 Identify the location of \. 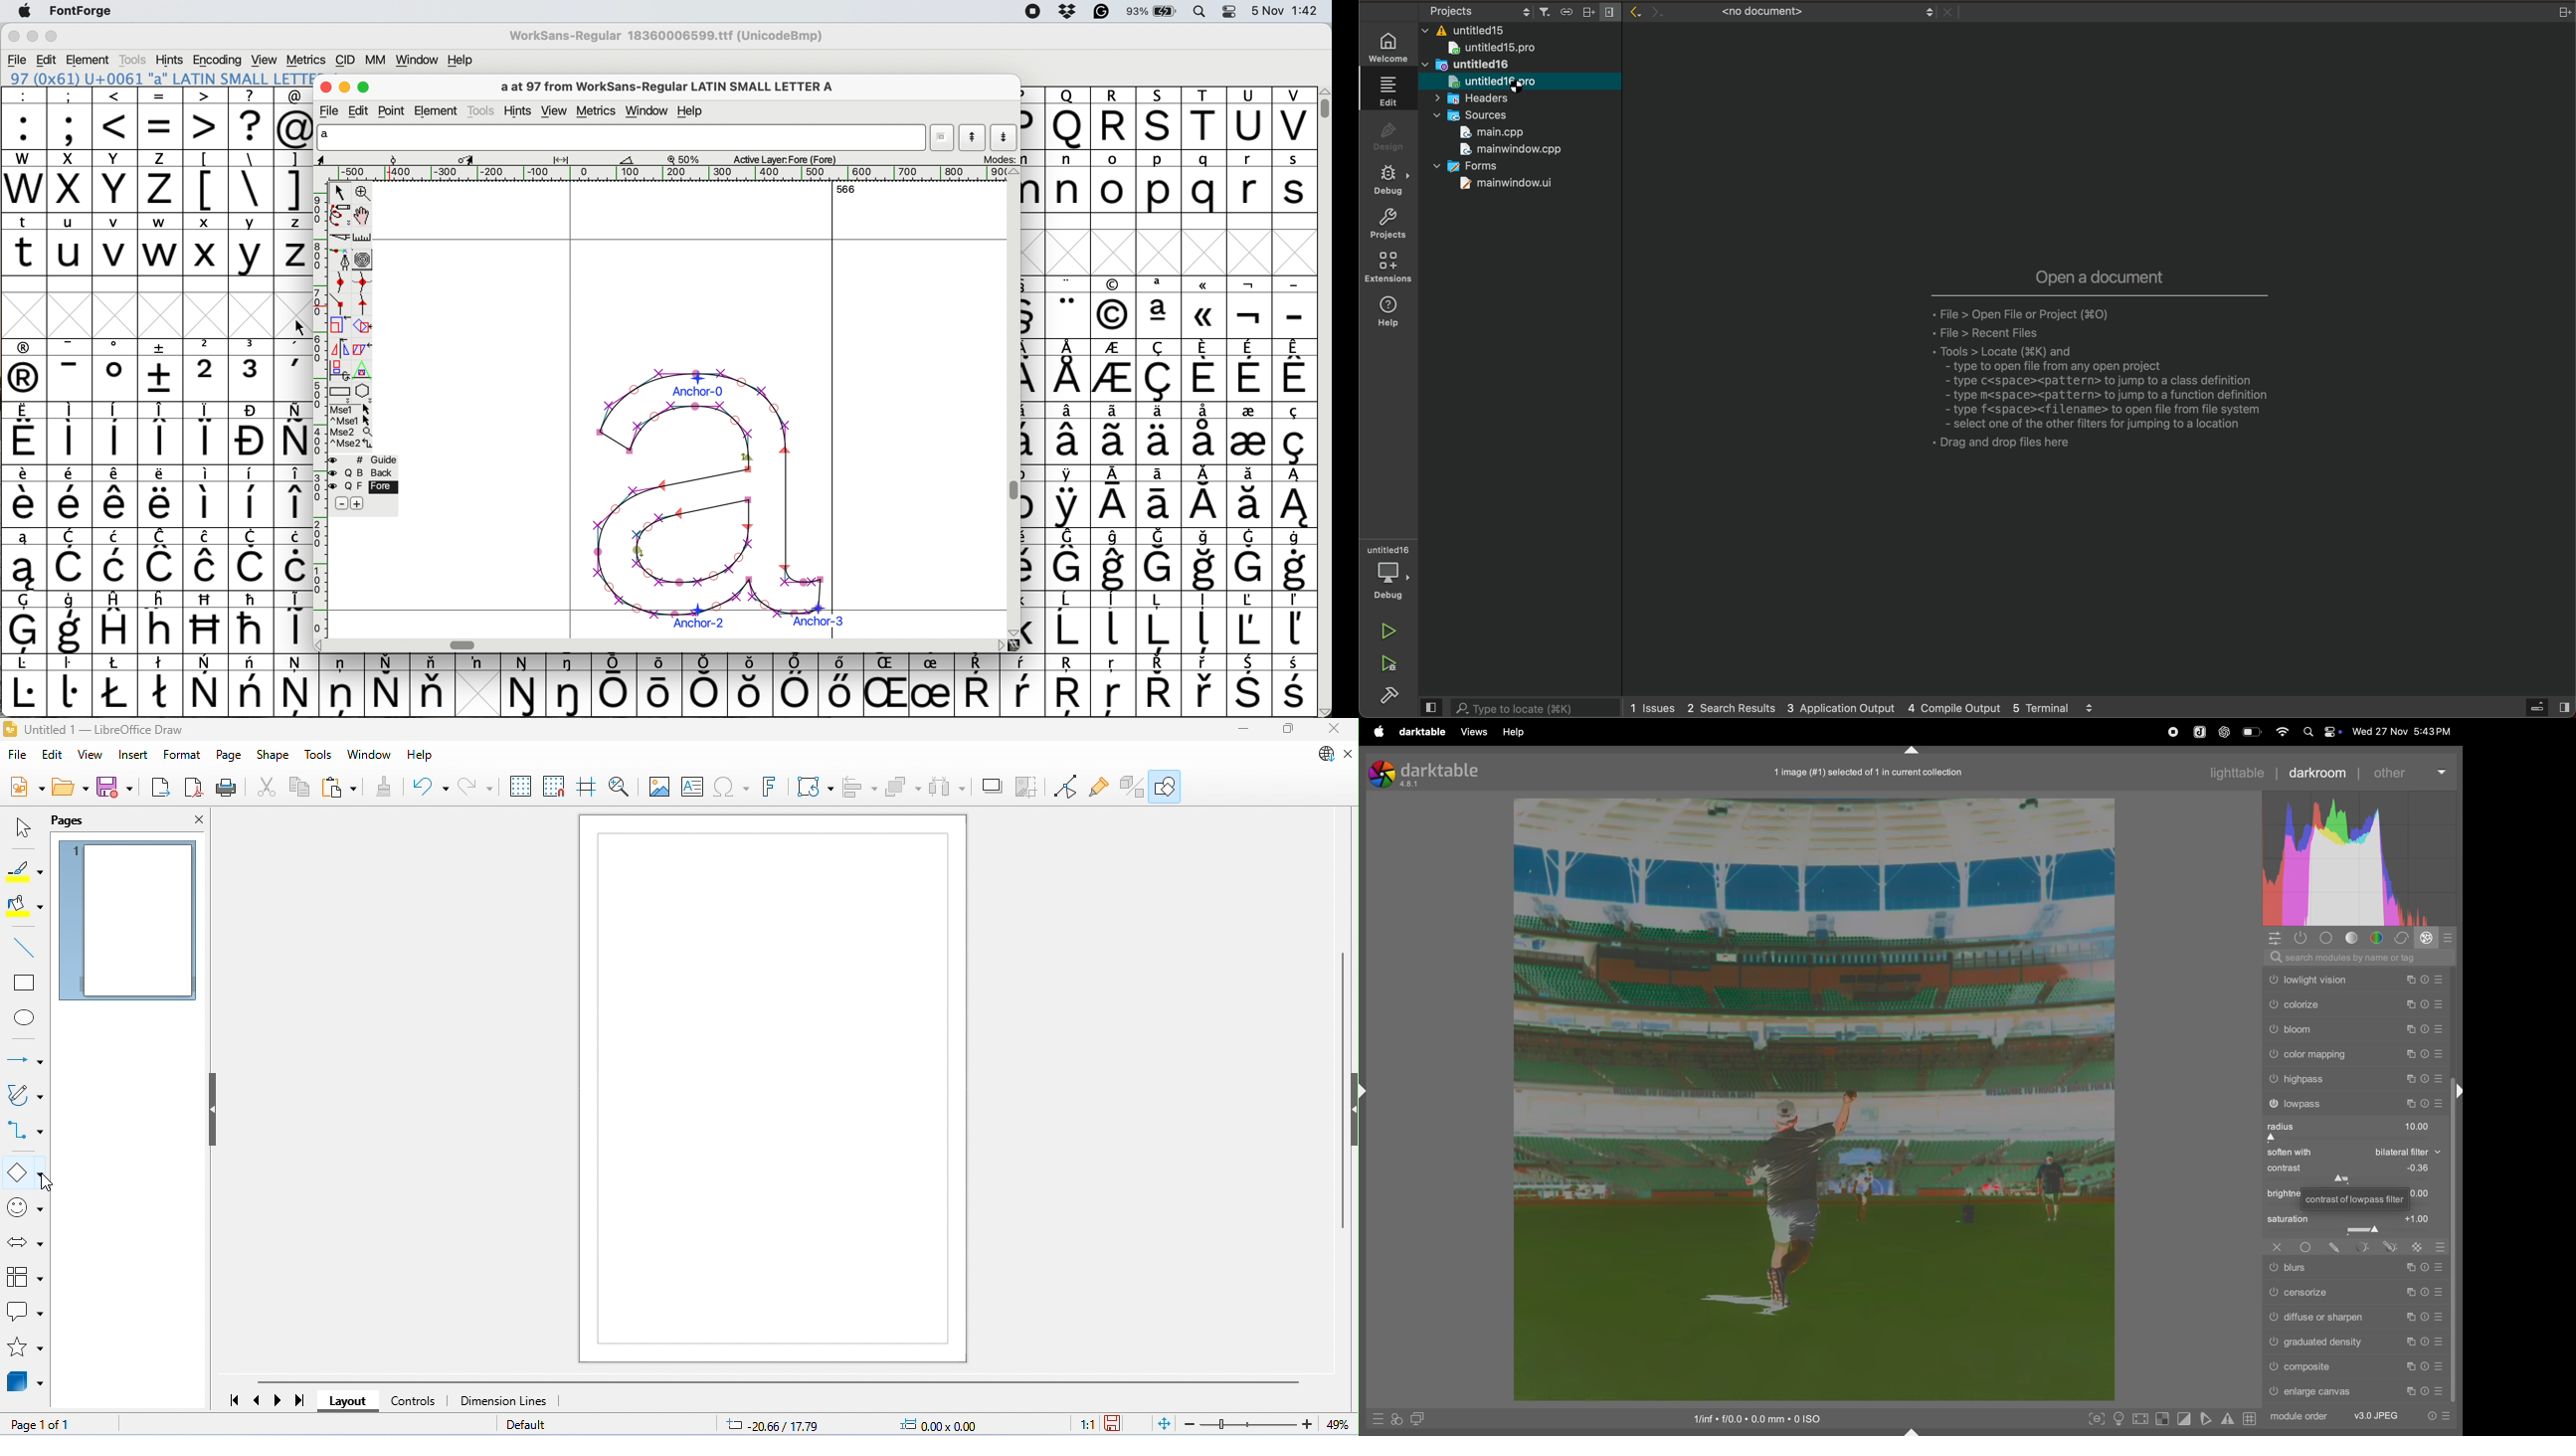
(250, 182).